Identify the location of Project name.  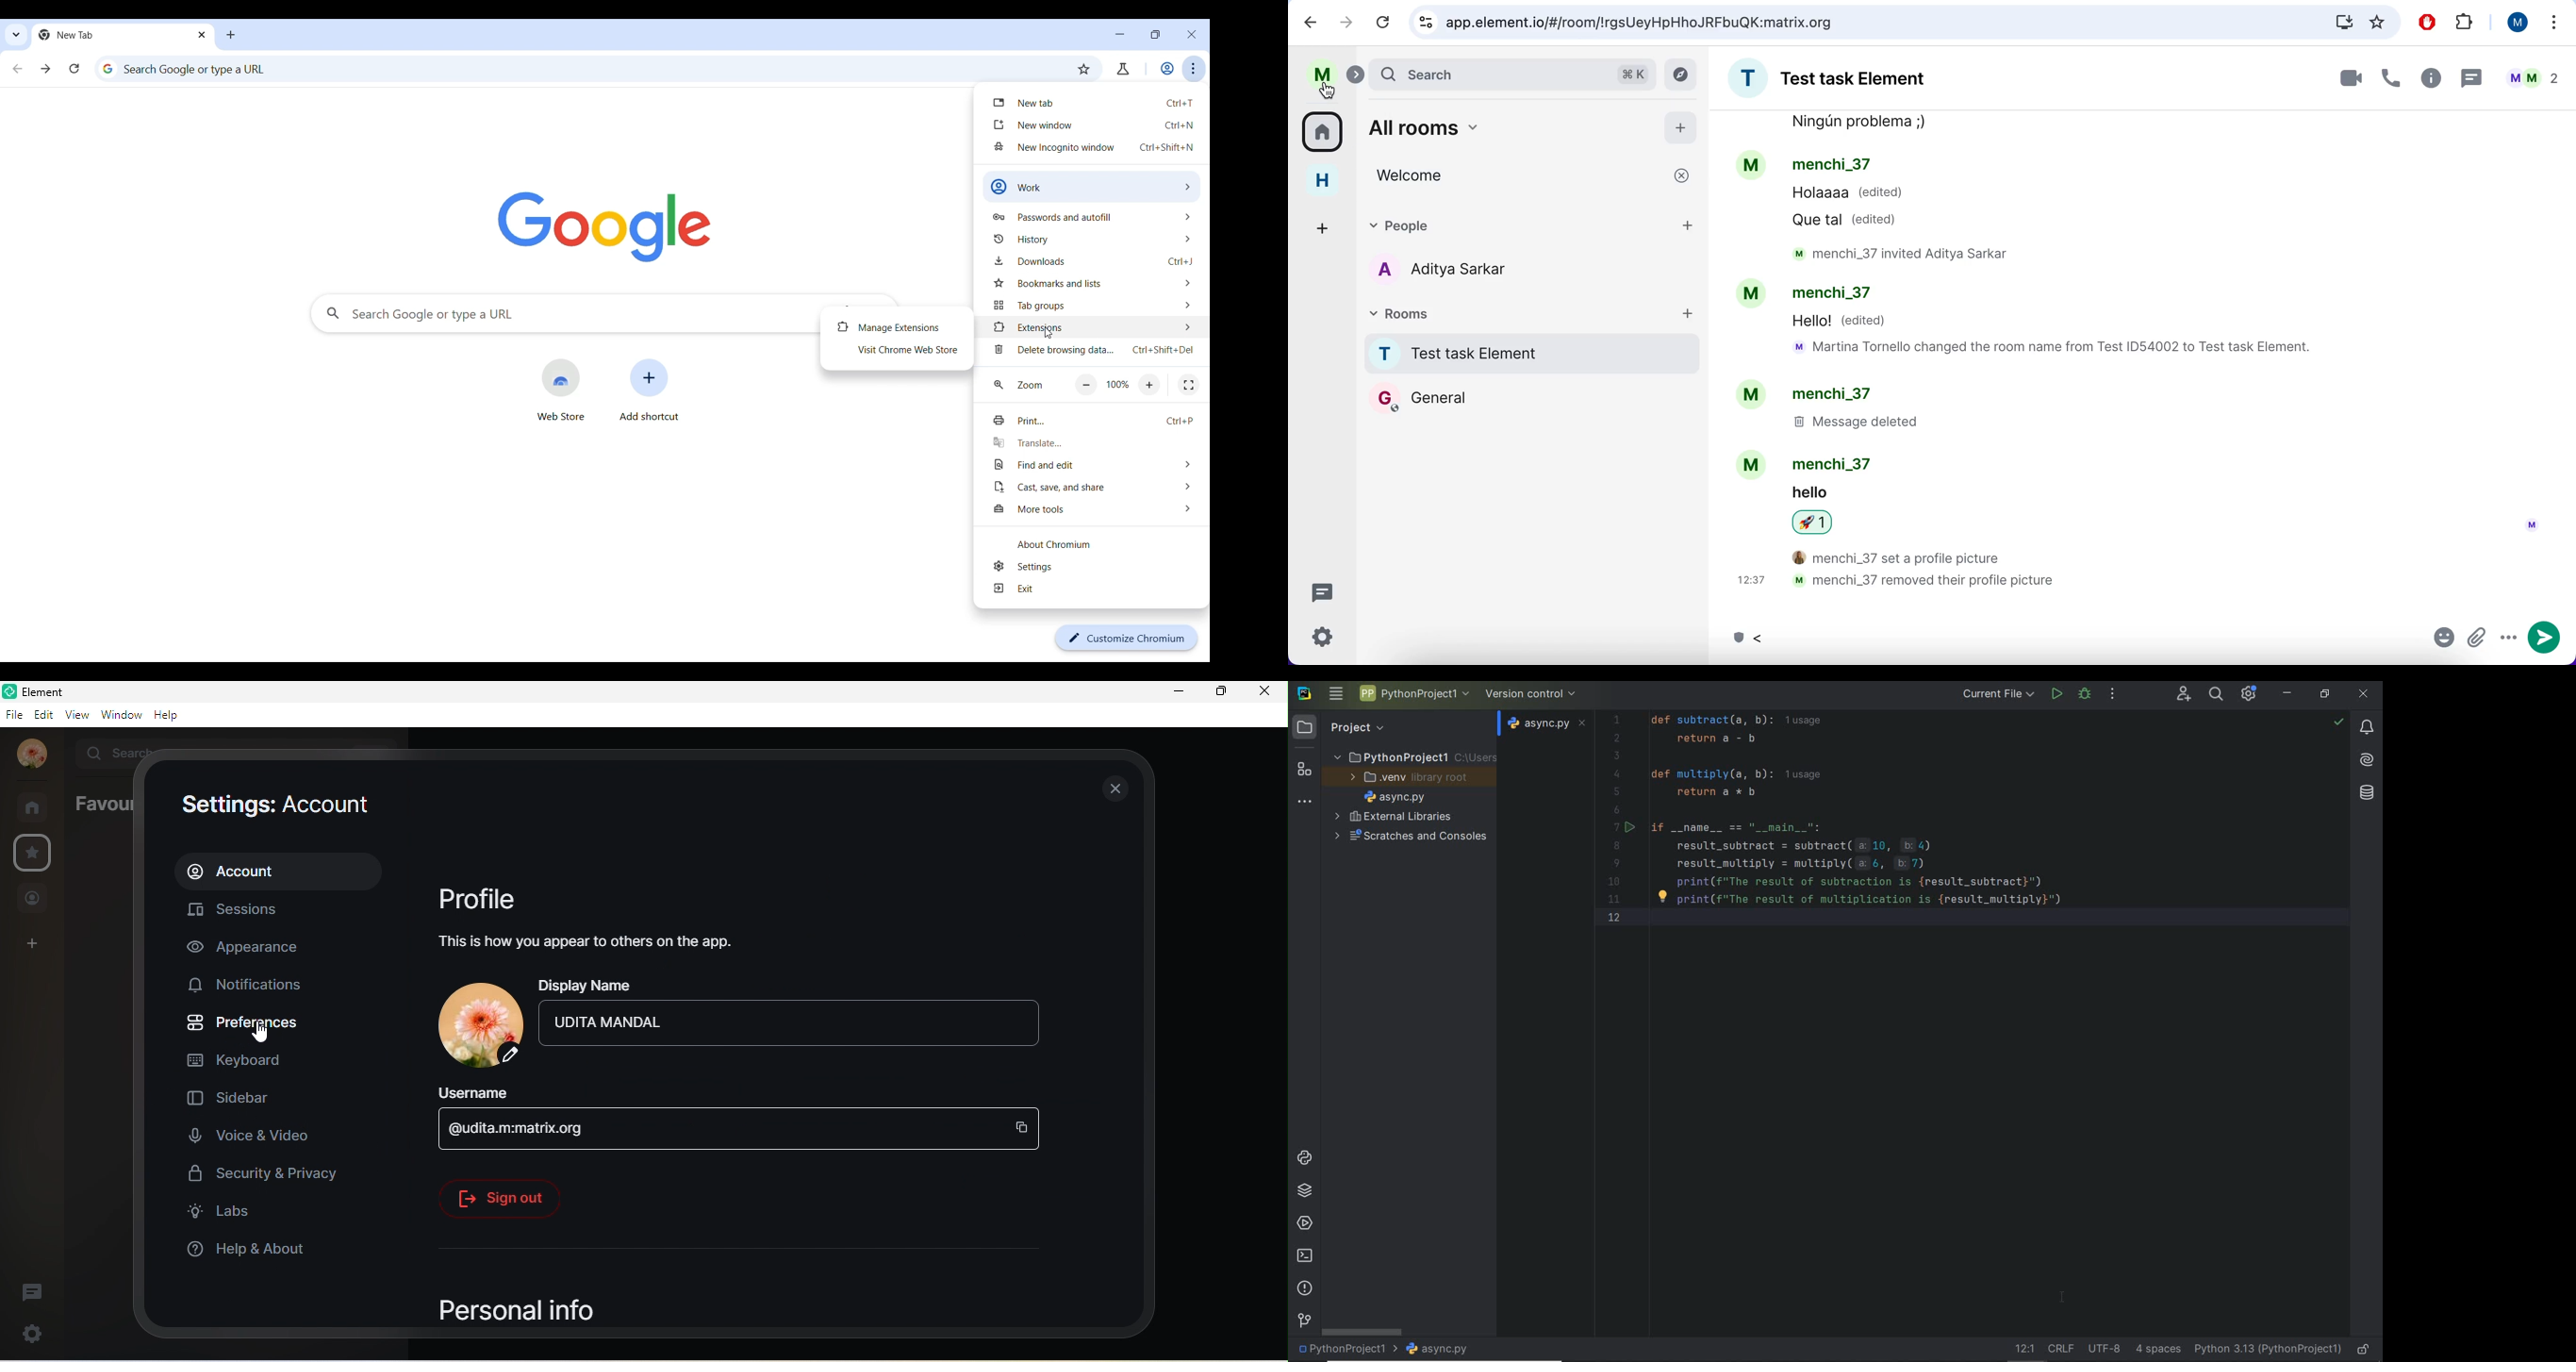
(1415, 757).